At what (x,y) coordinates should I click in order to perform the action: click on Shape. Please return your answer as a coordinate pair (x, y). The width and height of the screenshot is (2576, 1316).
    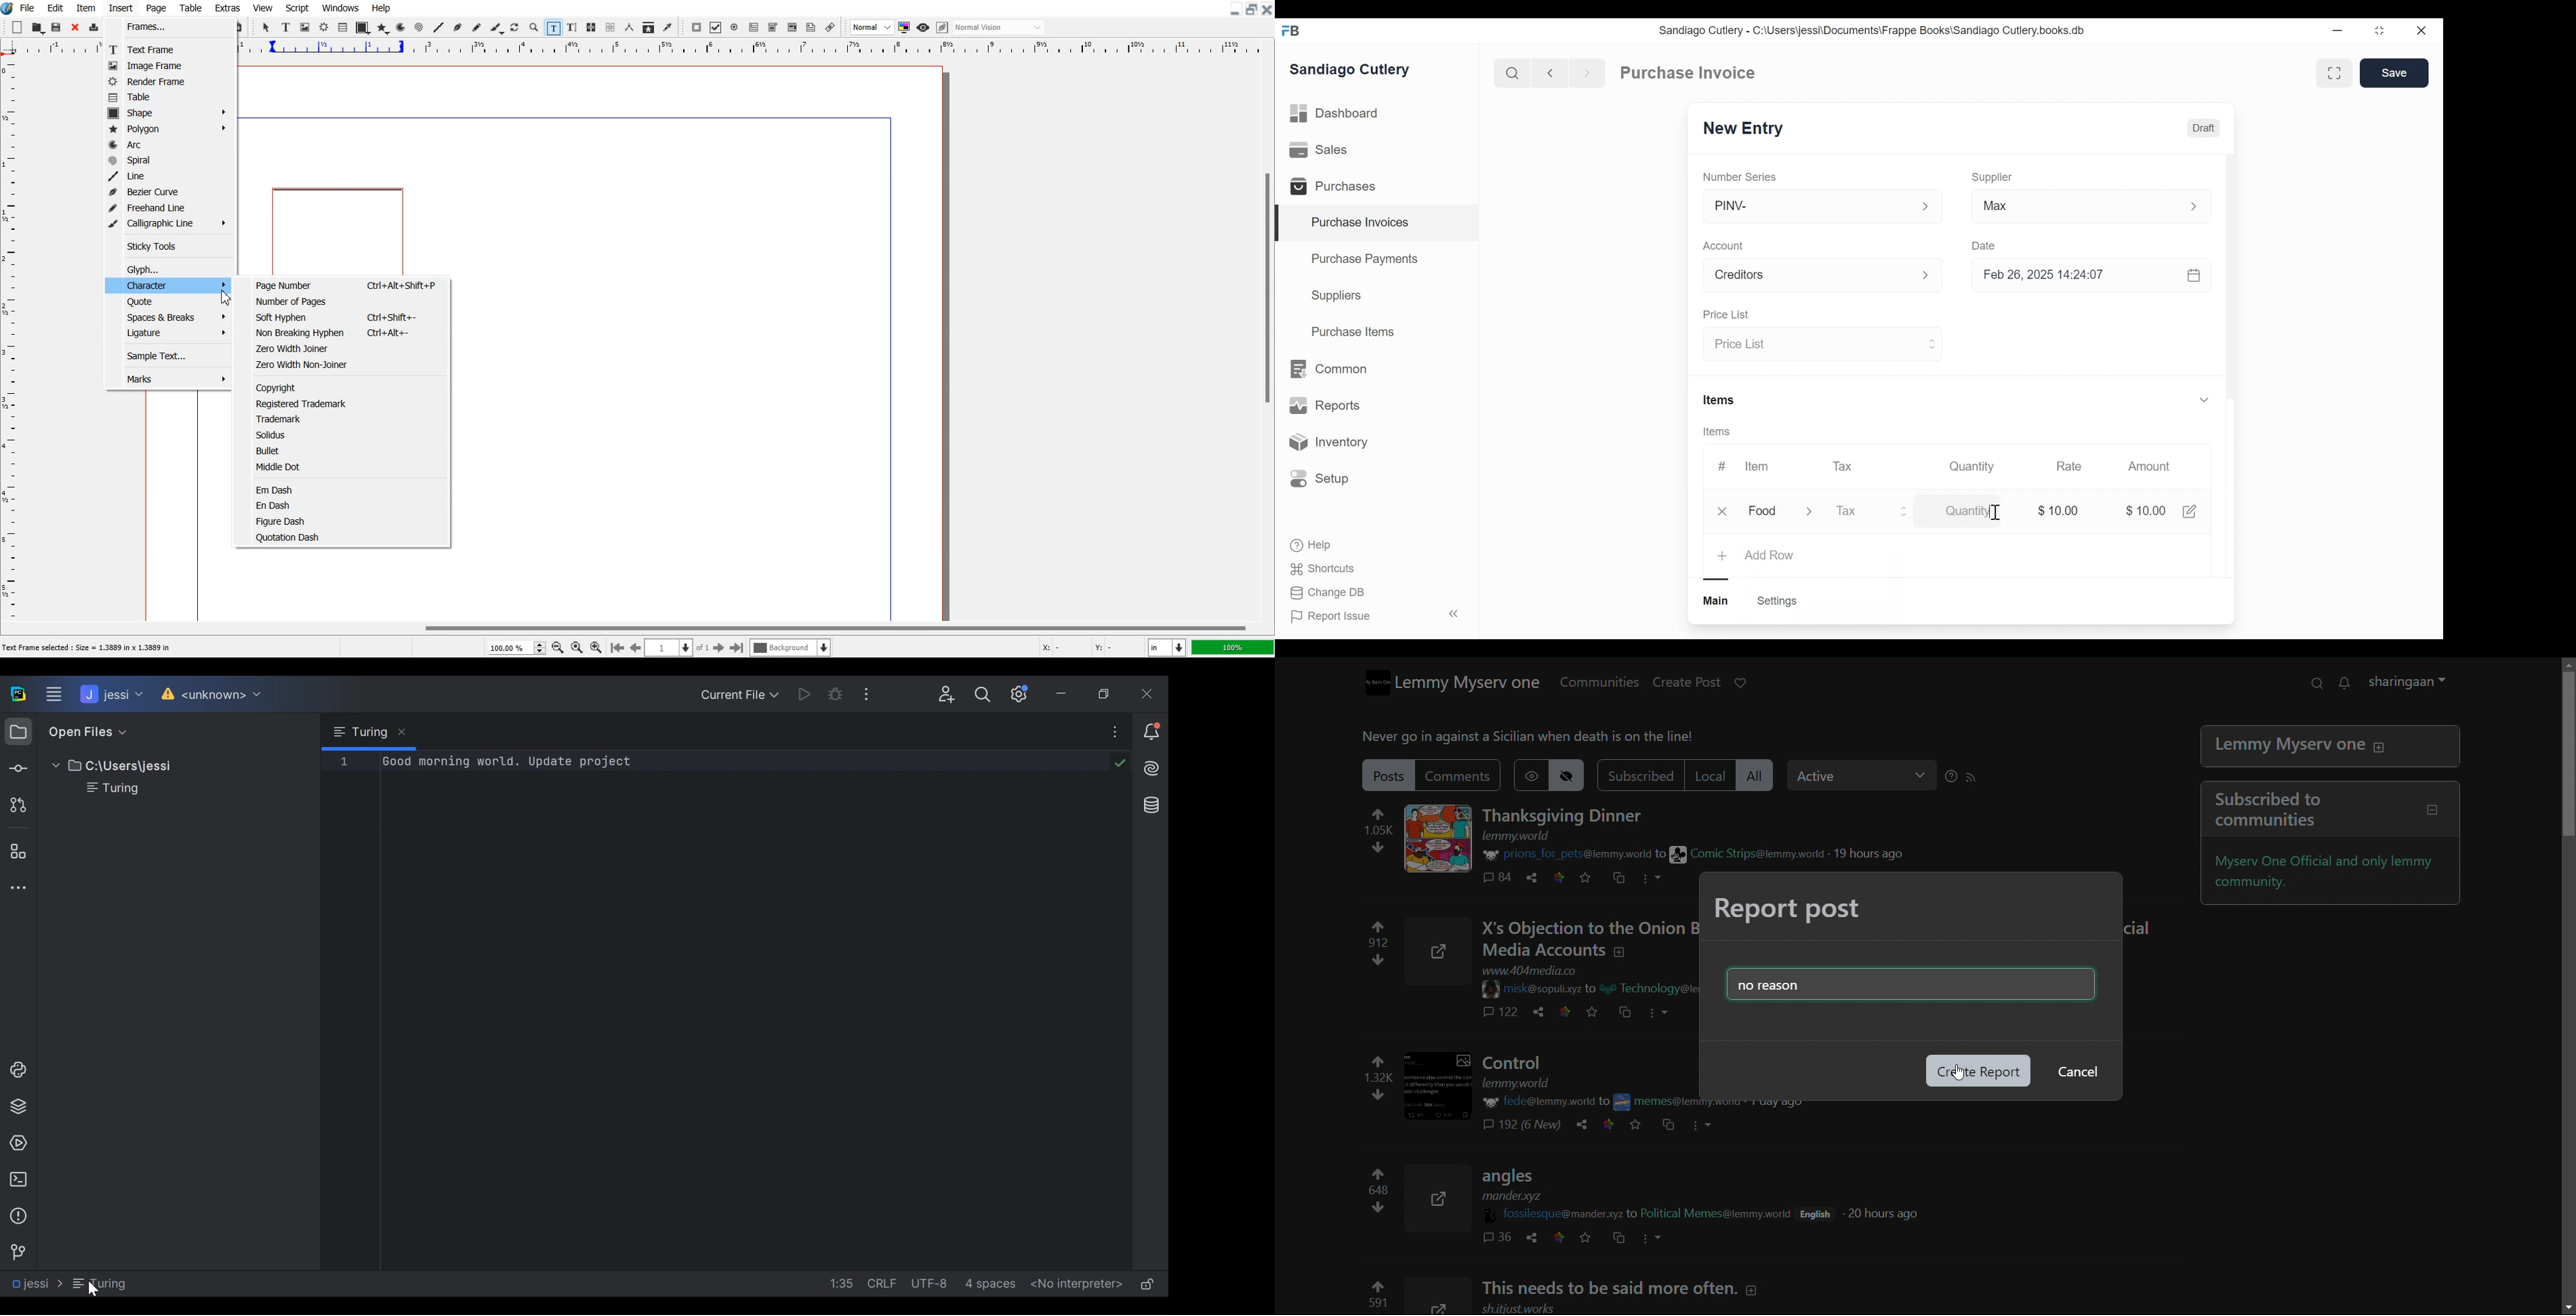
    Looking at the image, I should click on (170, 114).